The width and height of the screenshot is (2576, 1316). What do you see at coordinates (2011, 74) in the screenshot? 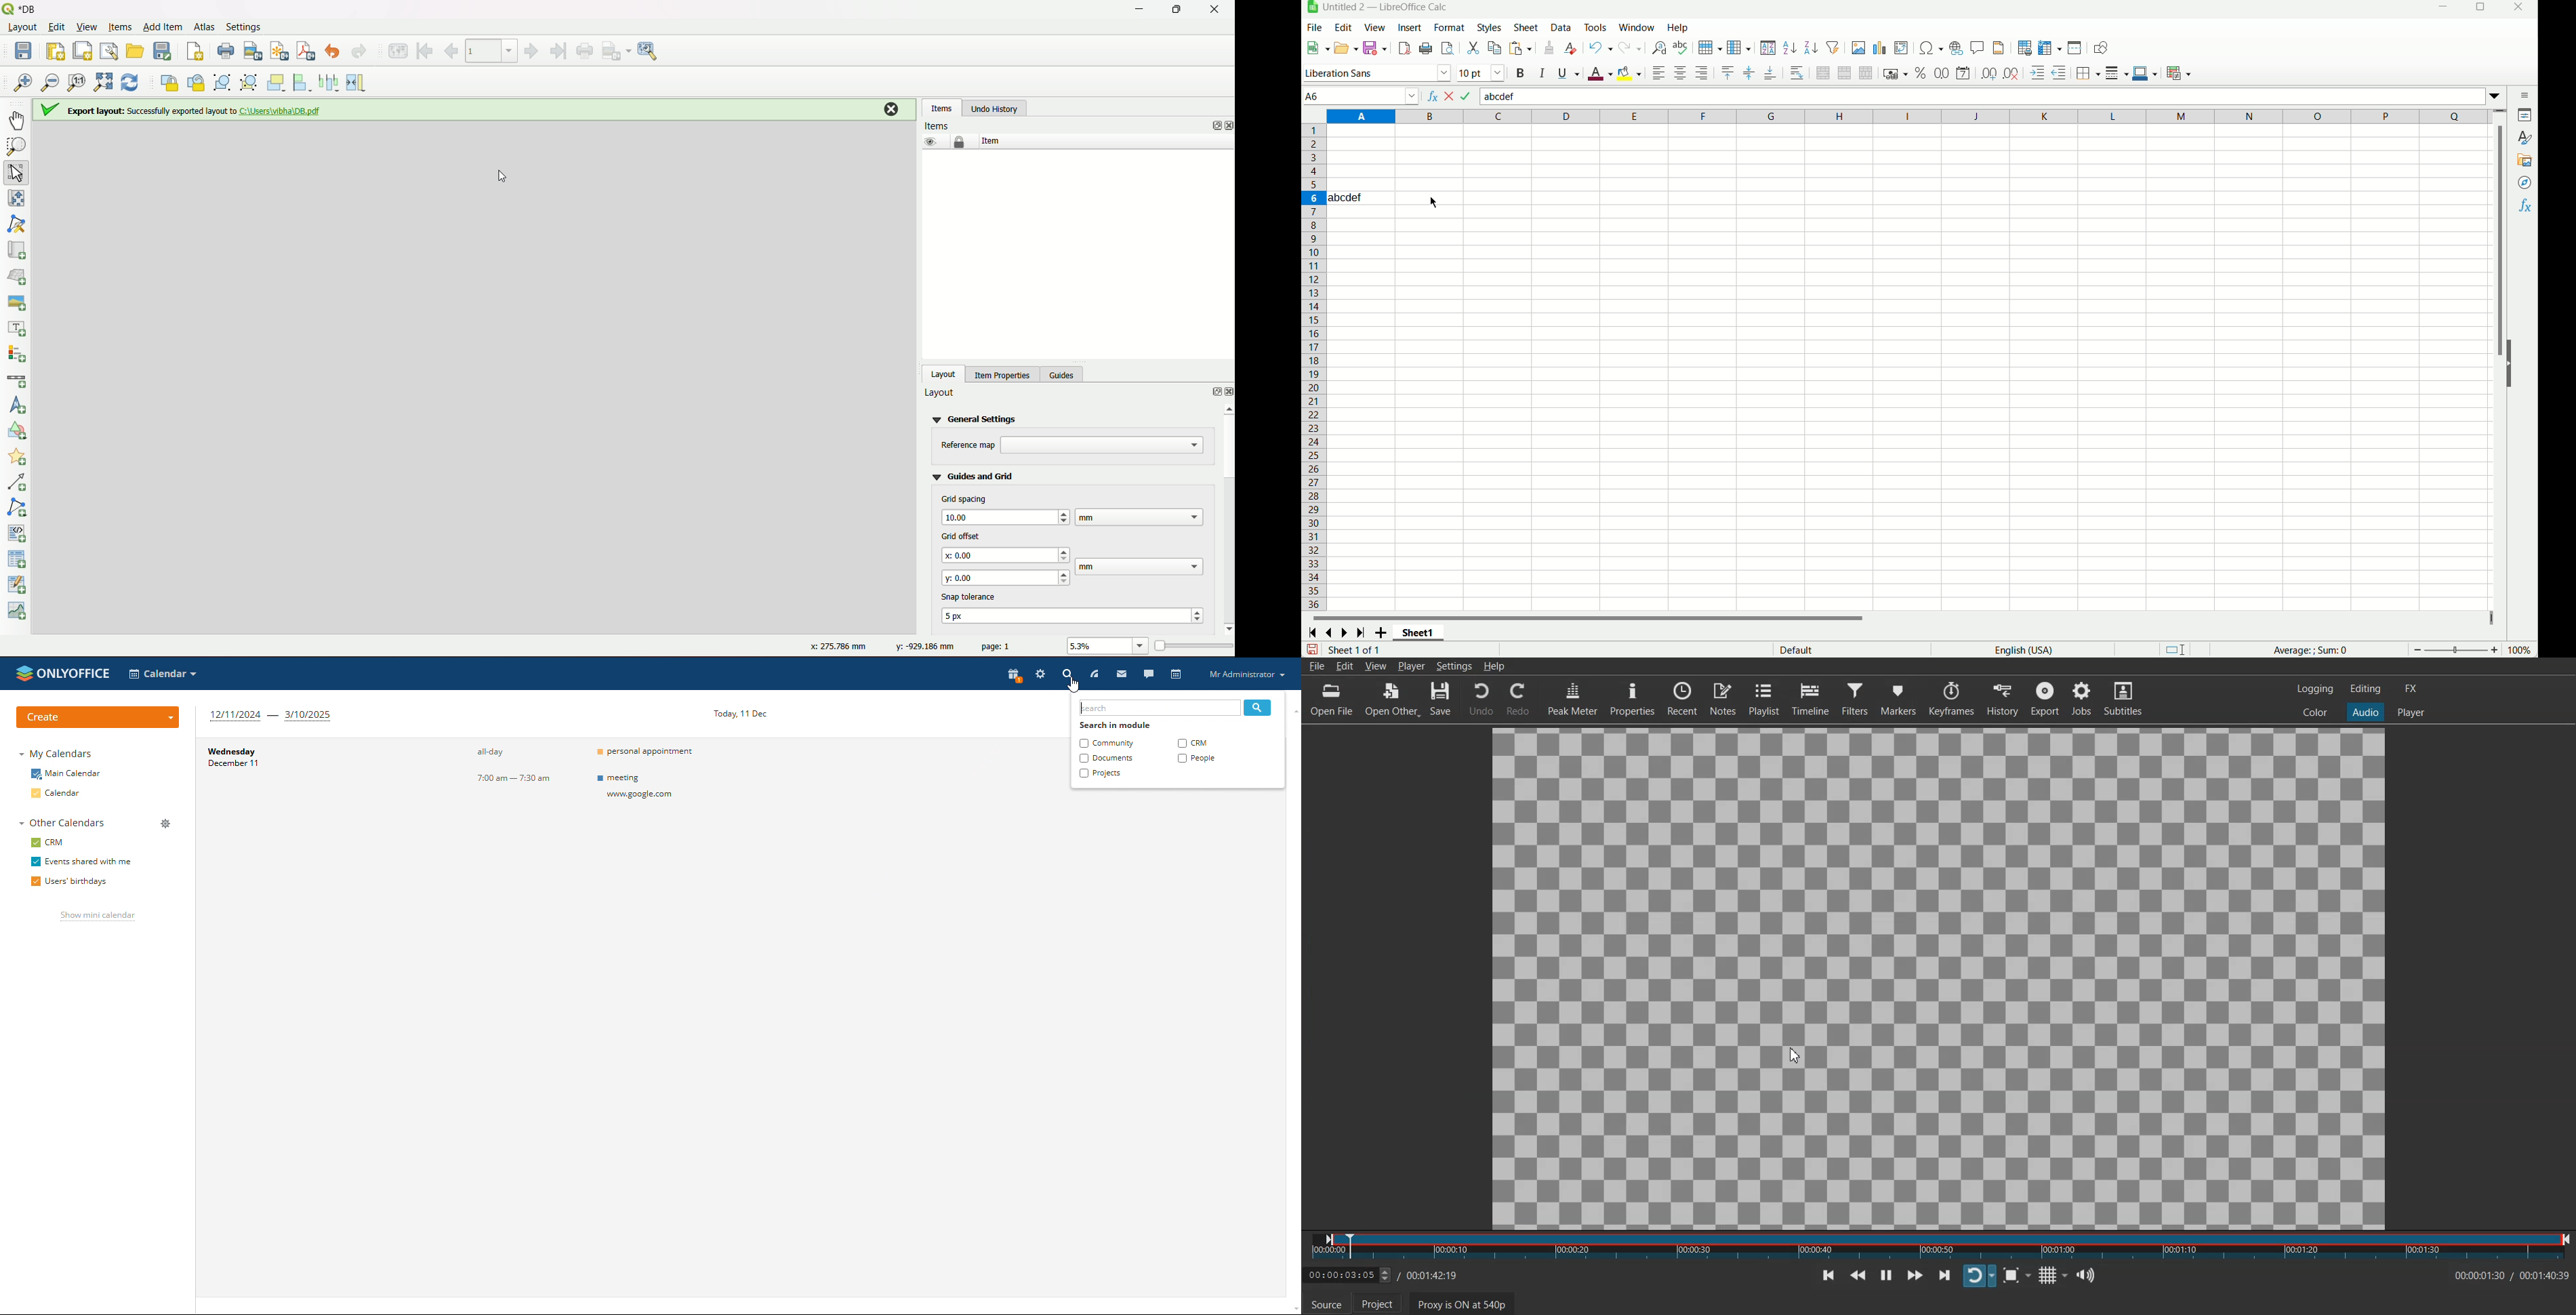
I see `delete decimal place` at bounding box center [2011, 74].